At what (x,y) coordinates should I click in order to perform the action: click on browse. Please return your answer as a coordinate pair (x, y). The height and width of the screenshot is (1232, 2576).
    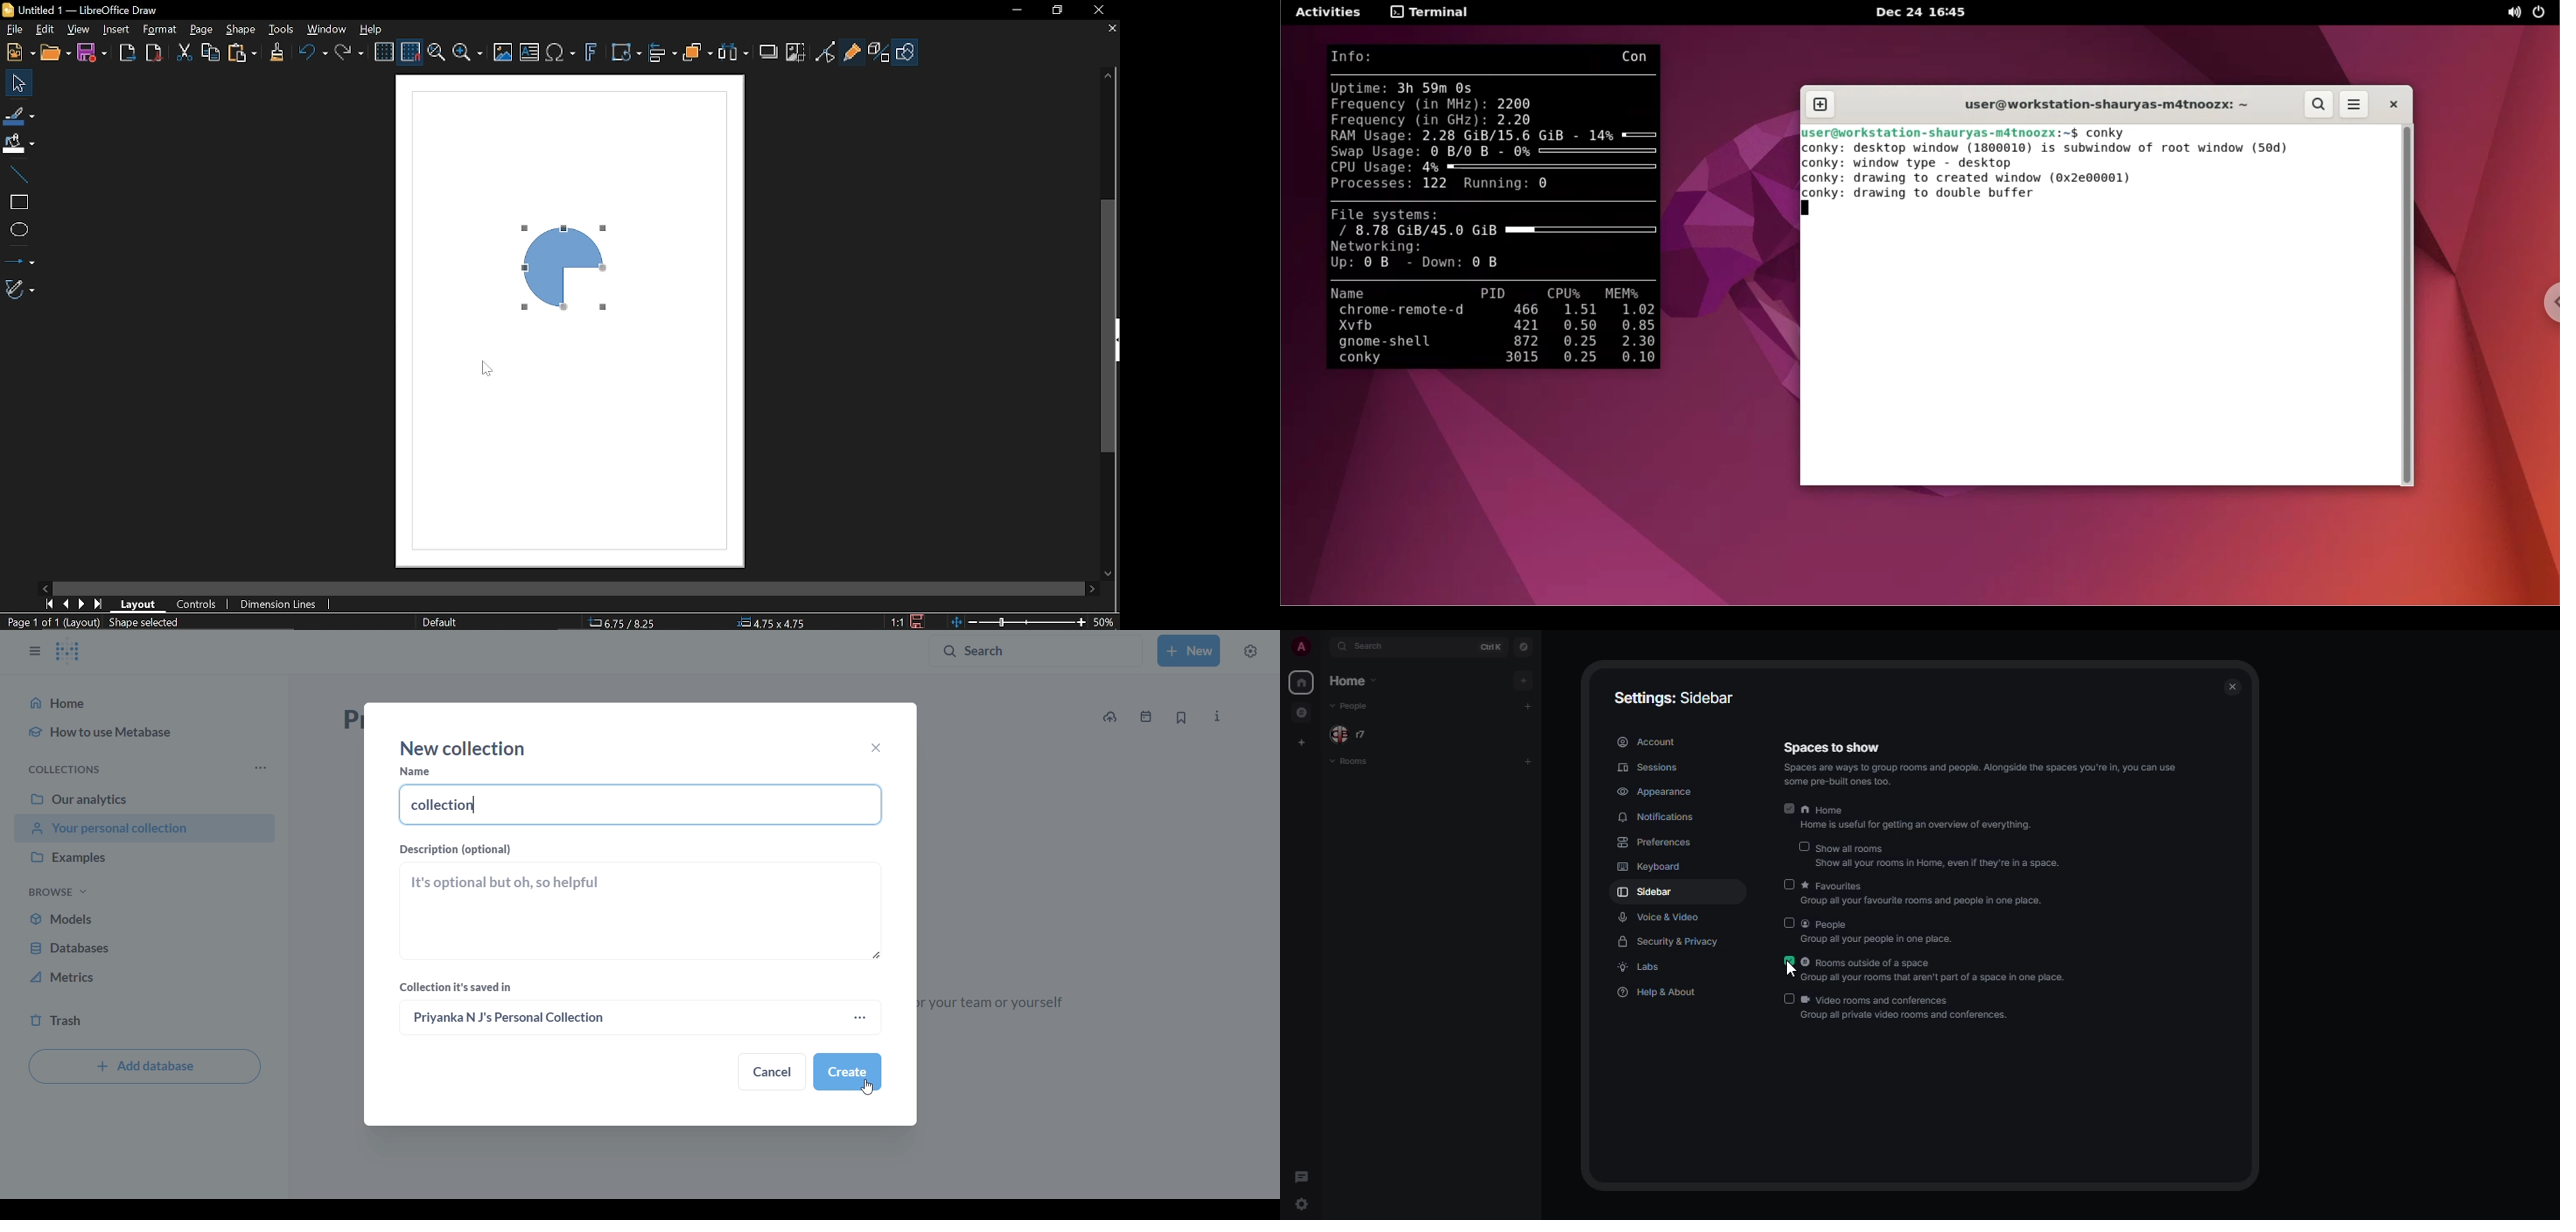
    Looking at the image, I should click on (58, 890).